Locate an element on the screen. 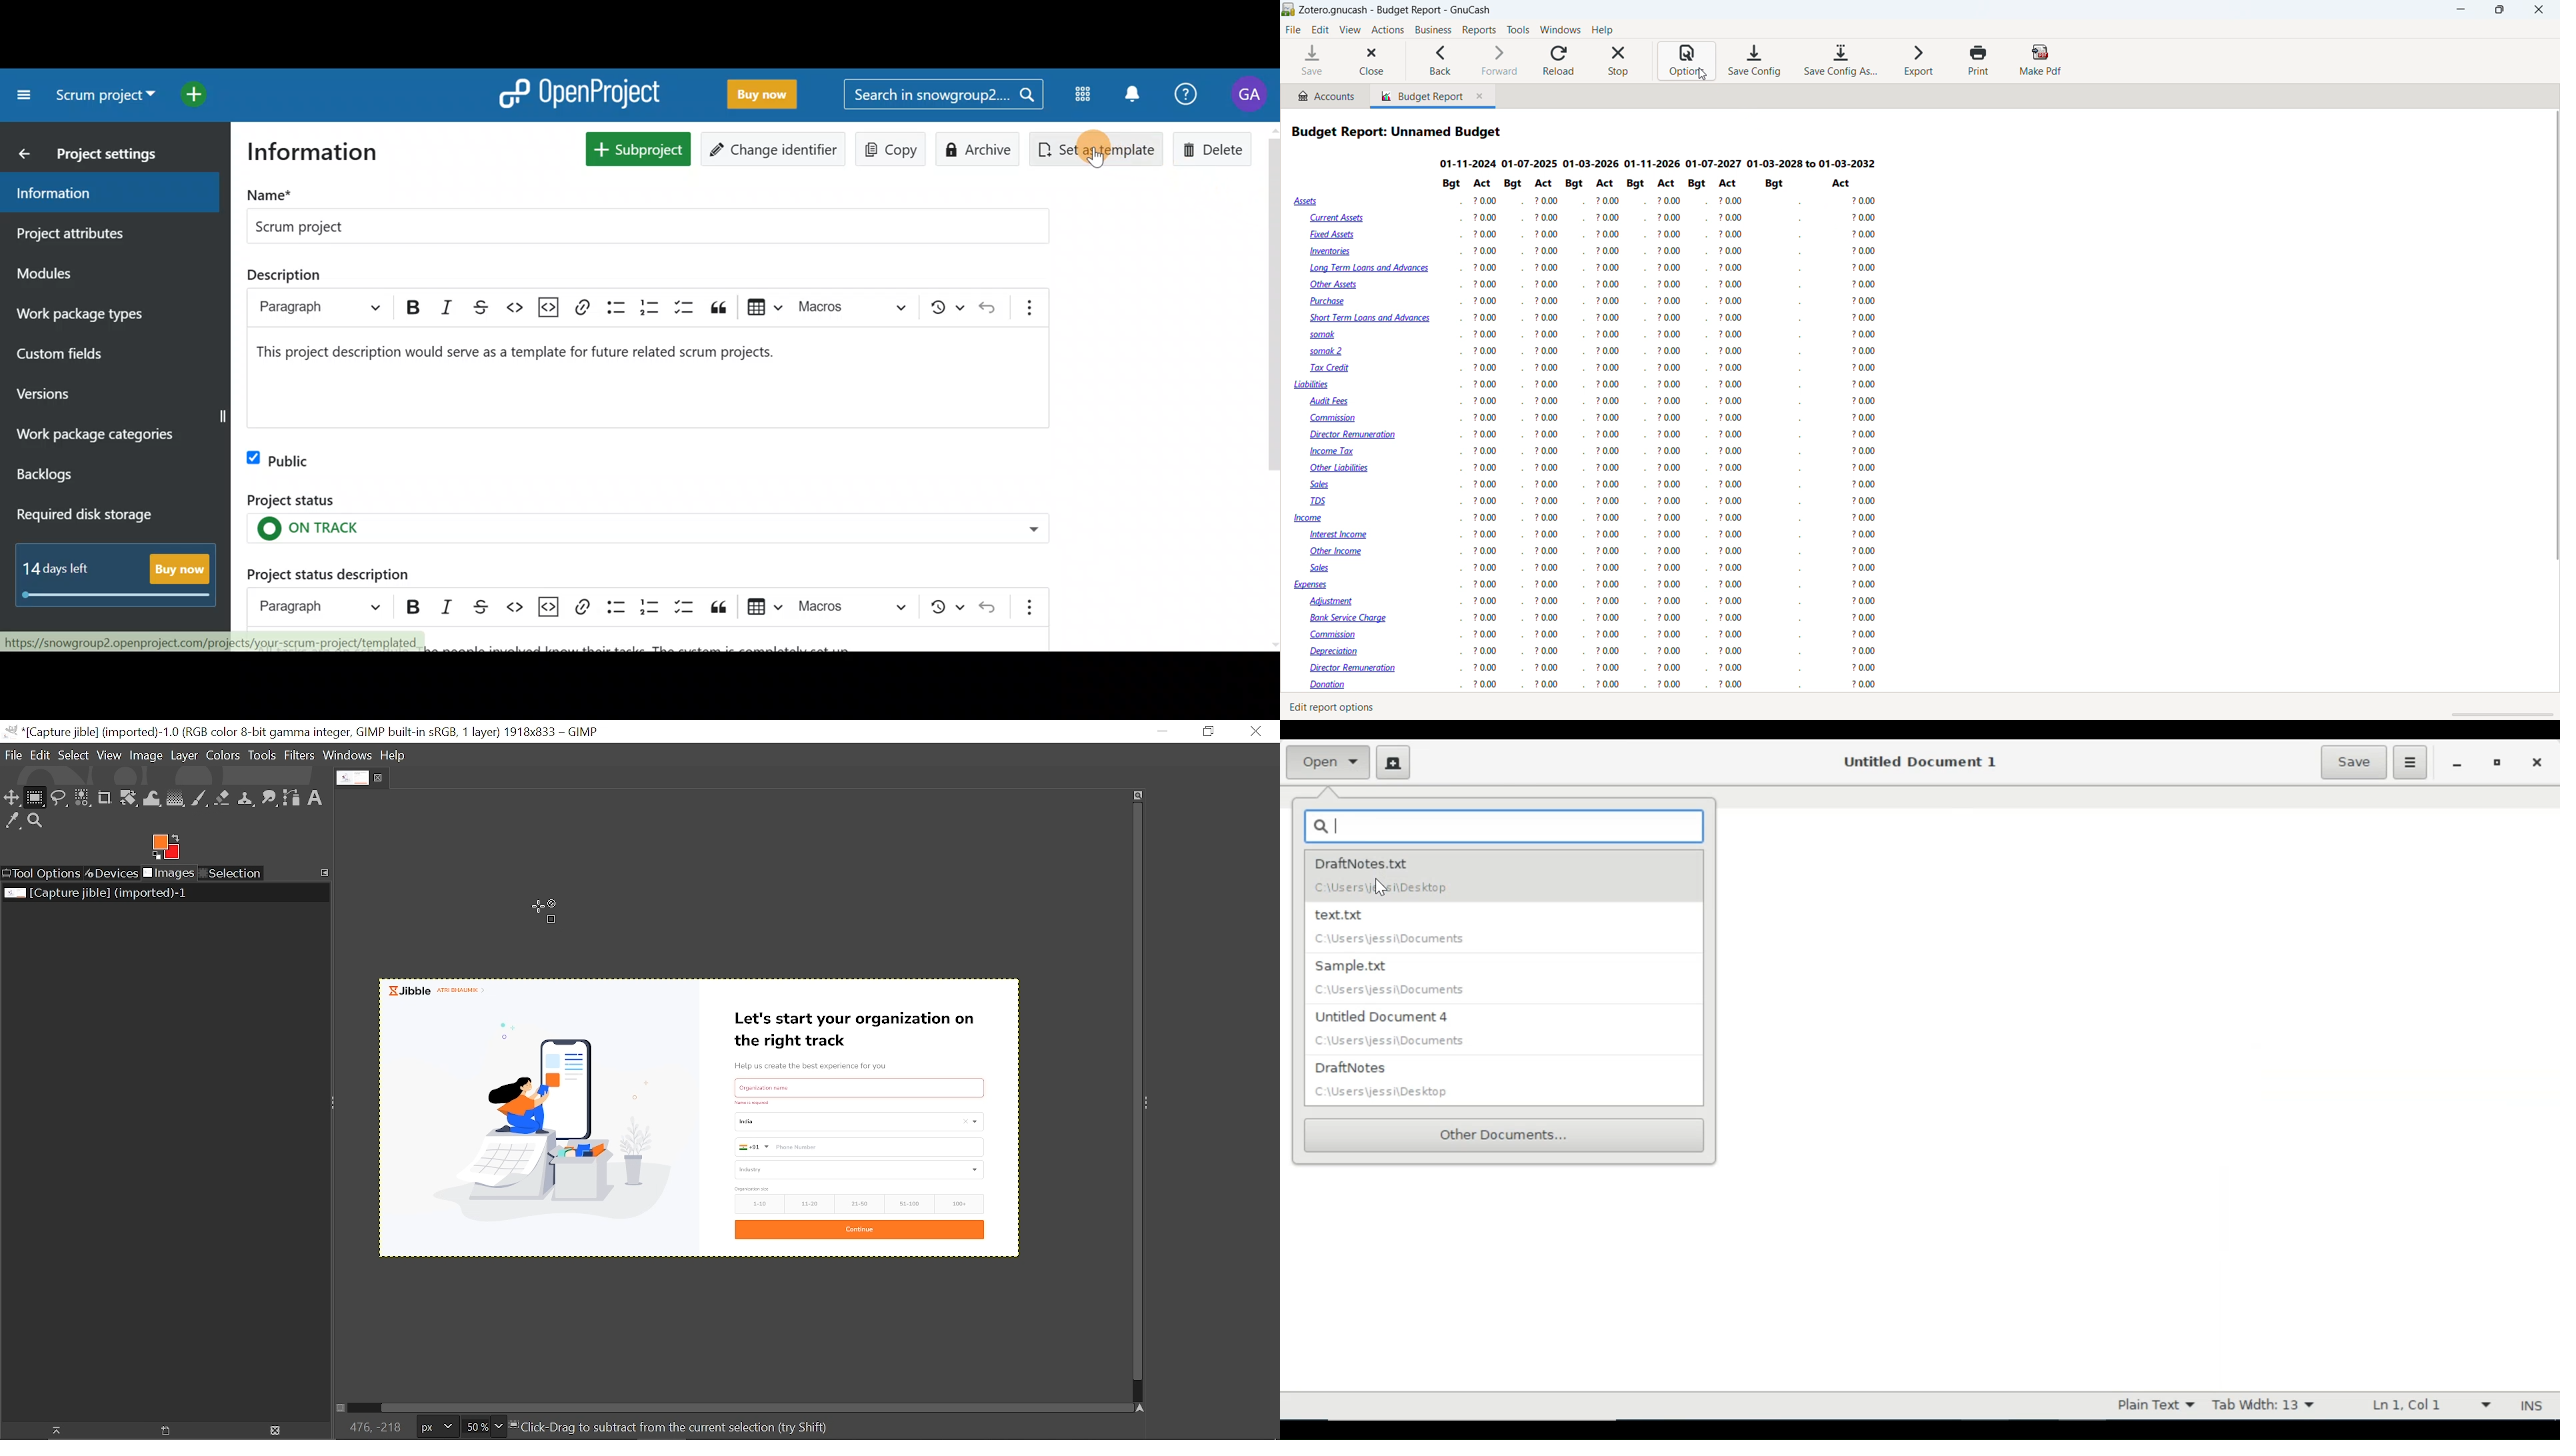  Undo is located at coordinates (988, 606).